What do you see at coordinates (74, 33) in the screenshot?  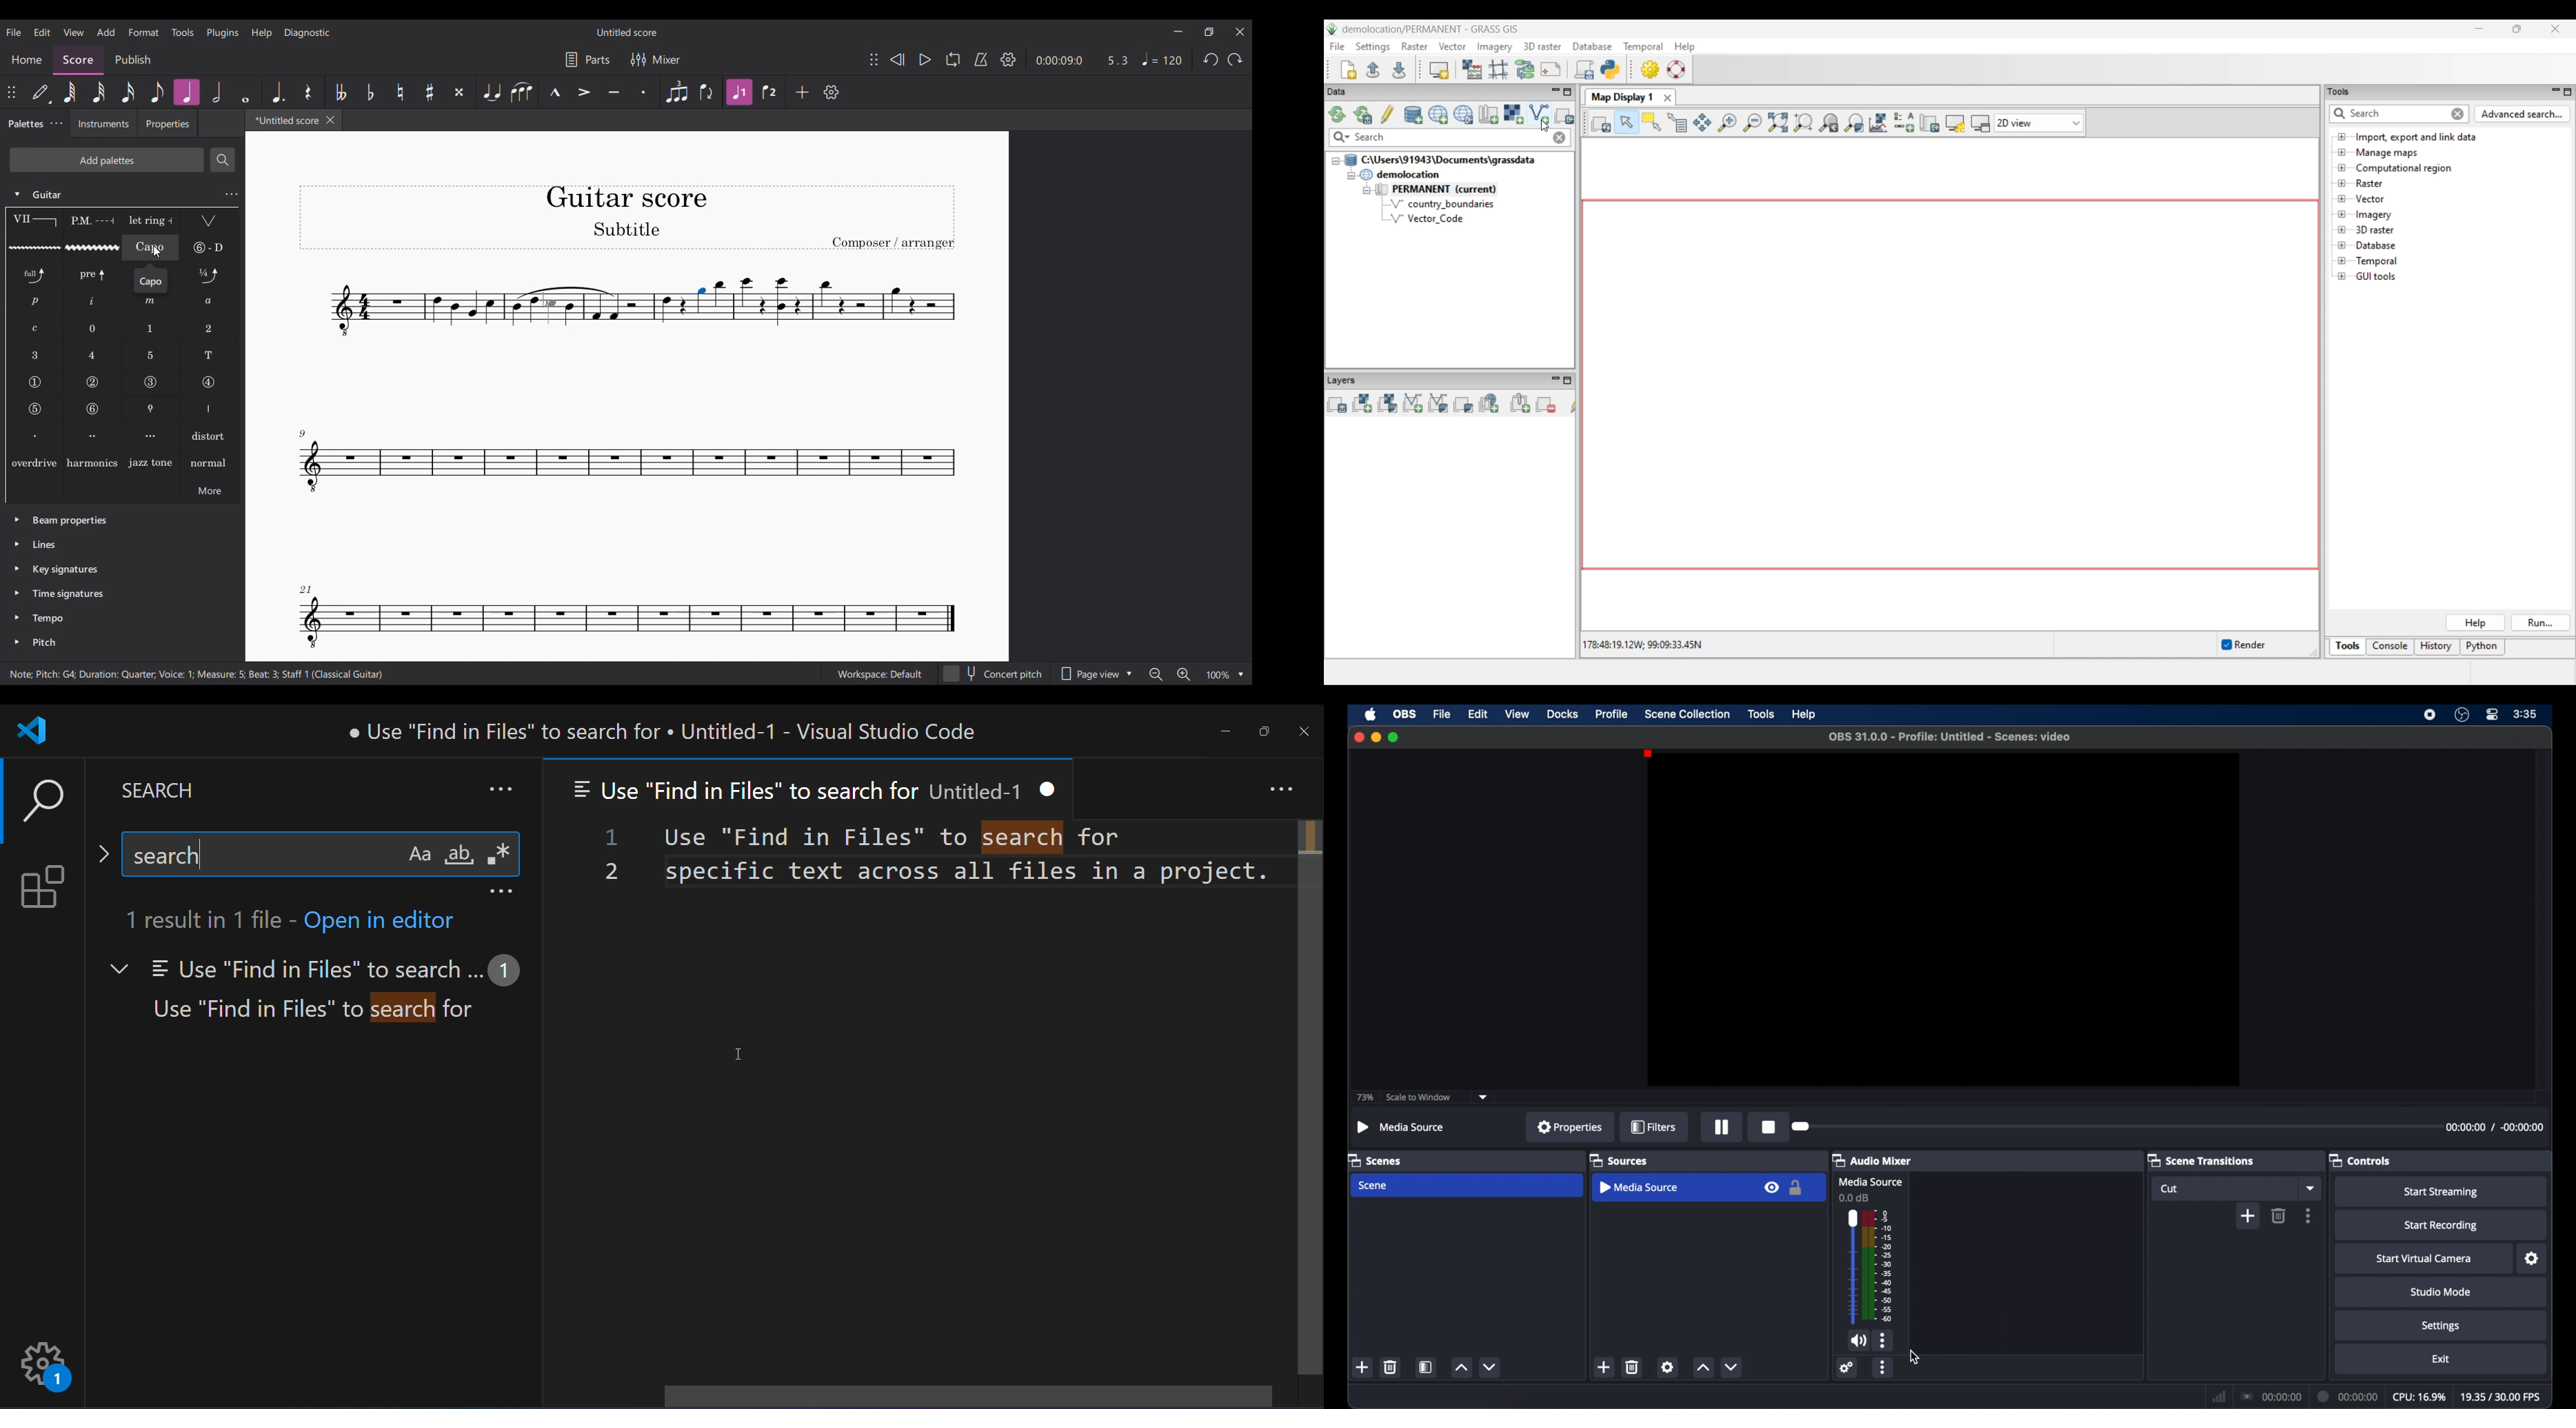 I see `View menu` at bounding box center [74, 33].